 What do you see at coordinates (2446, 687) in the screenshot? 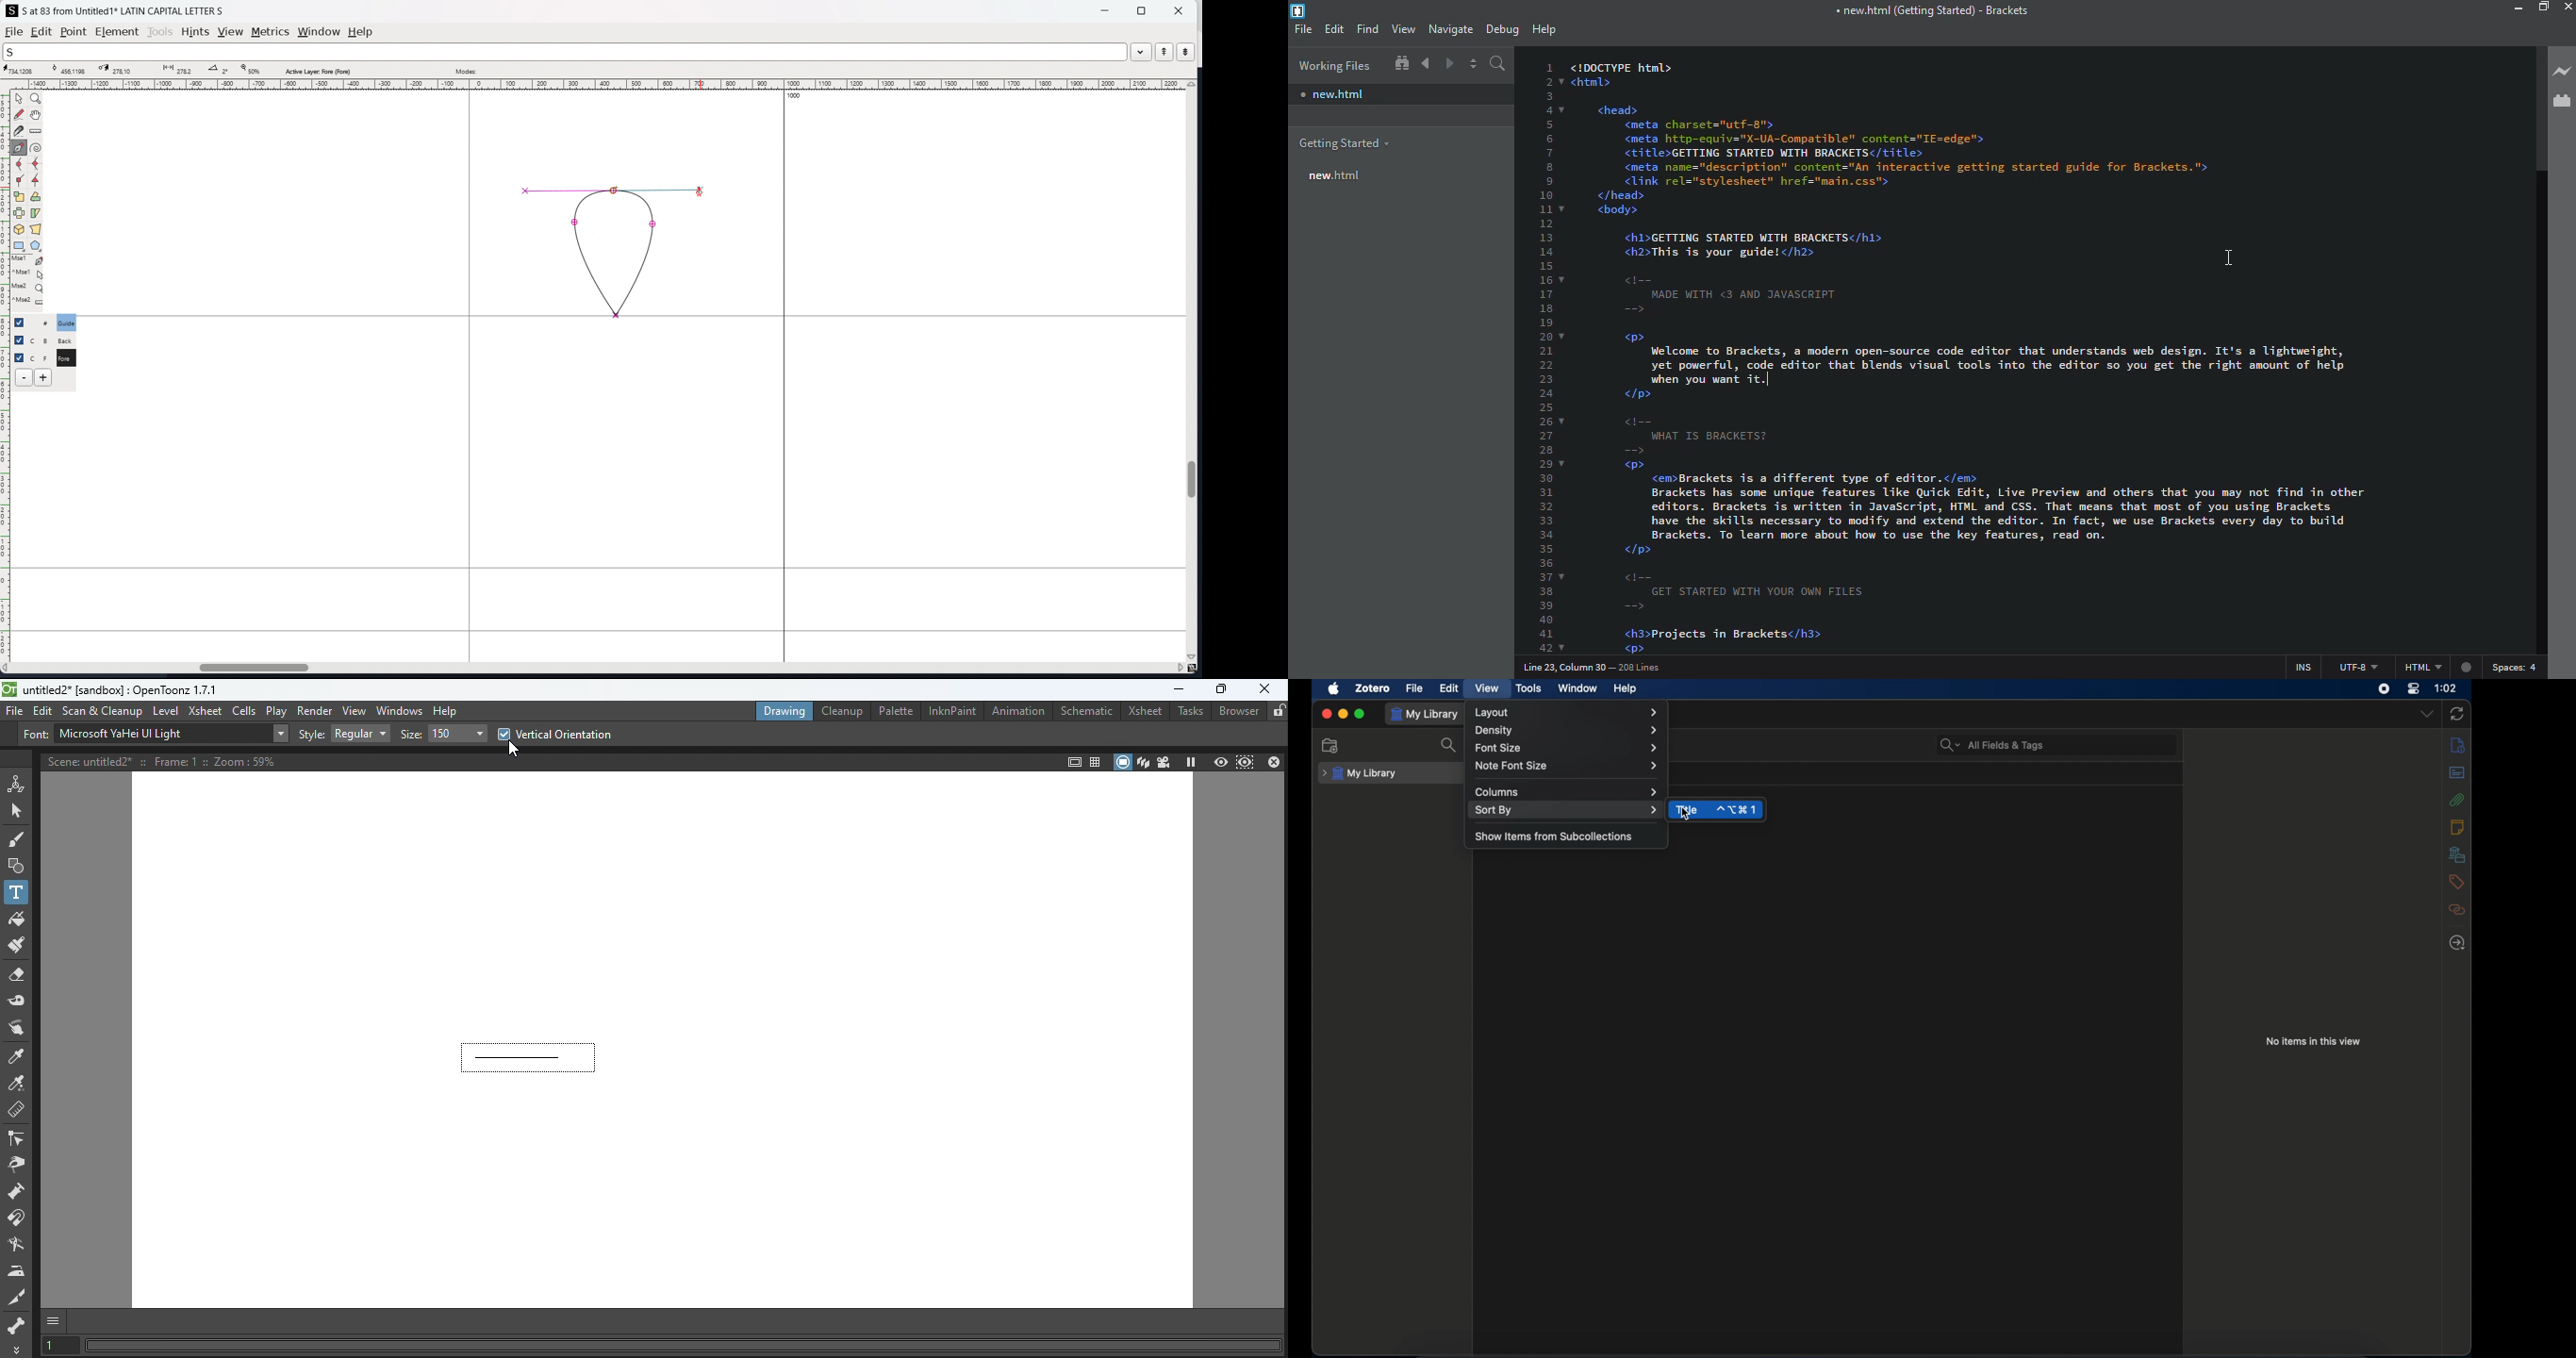
I see `time` at bounding box center [2446, 687].